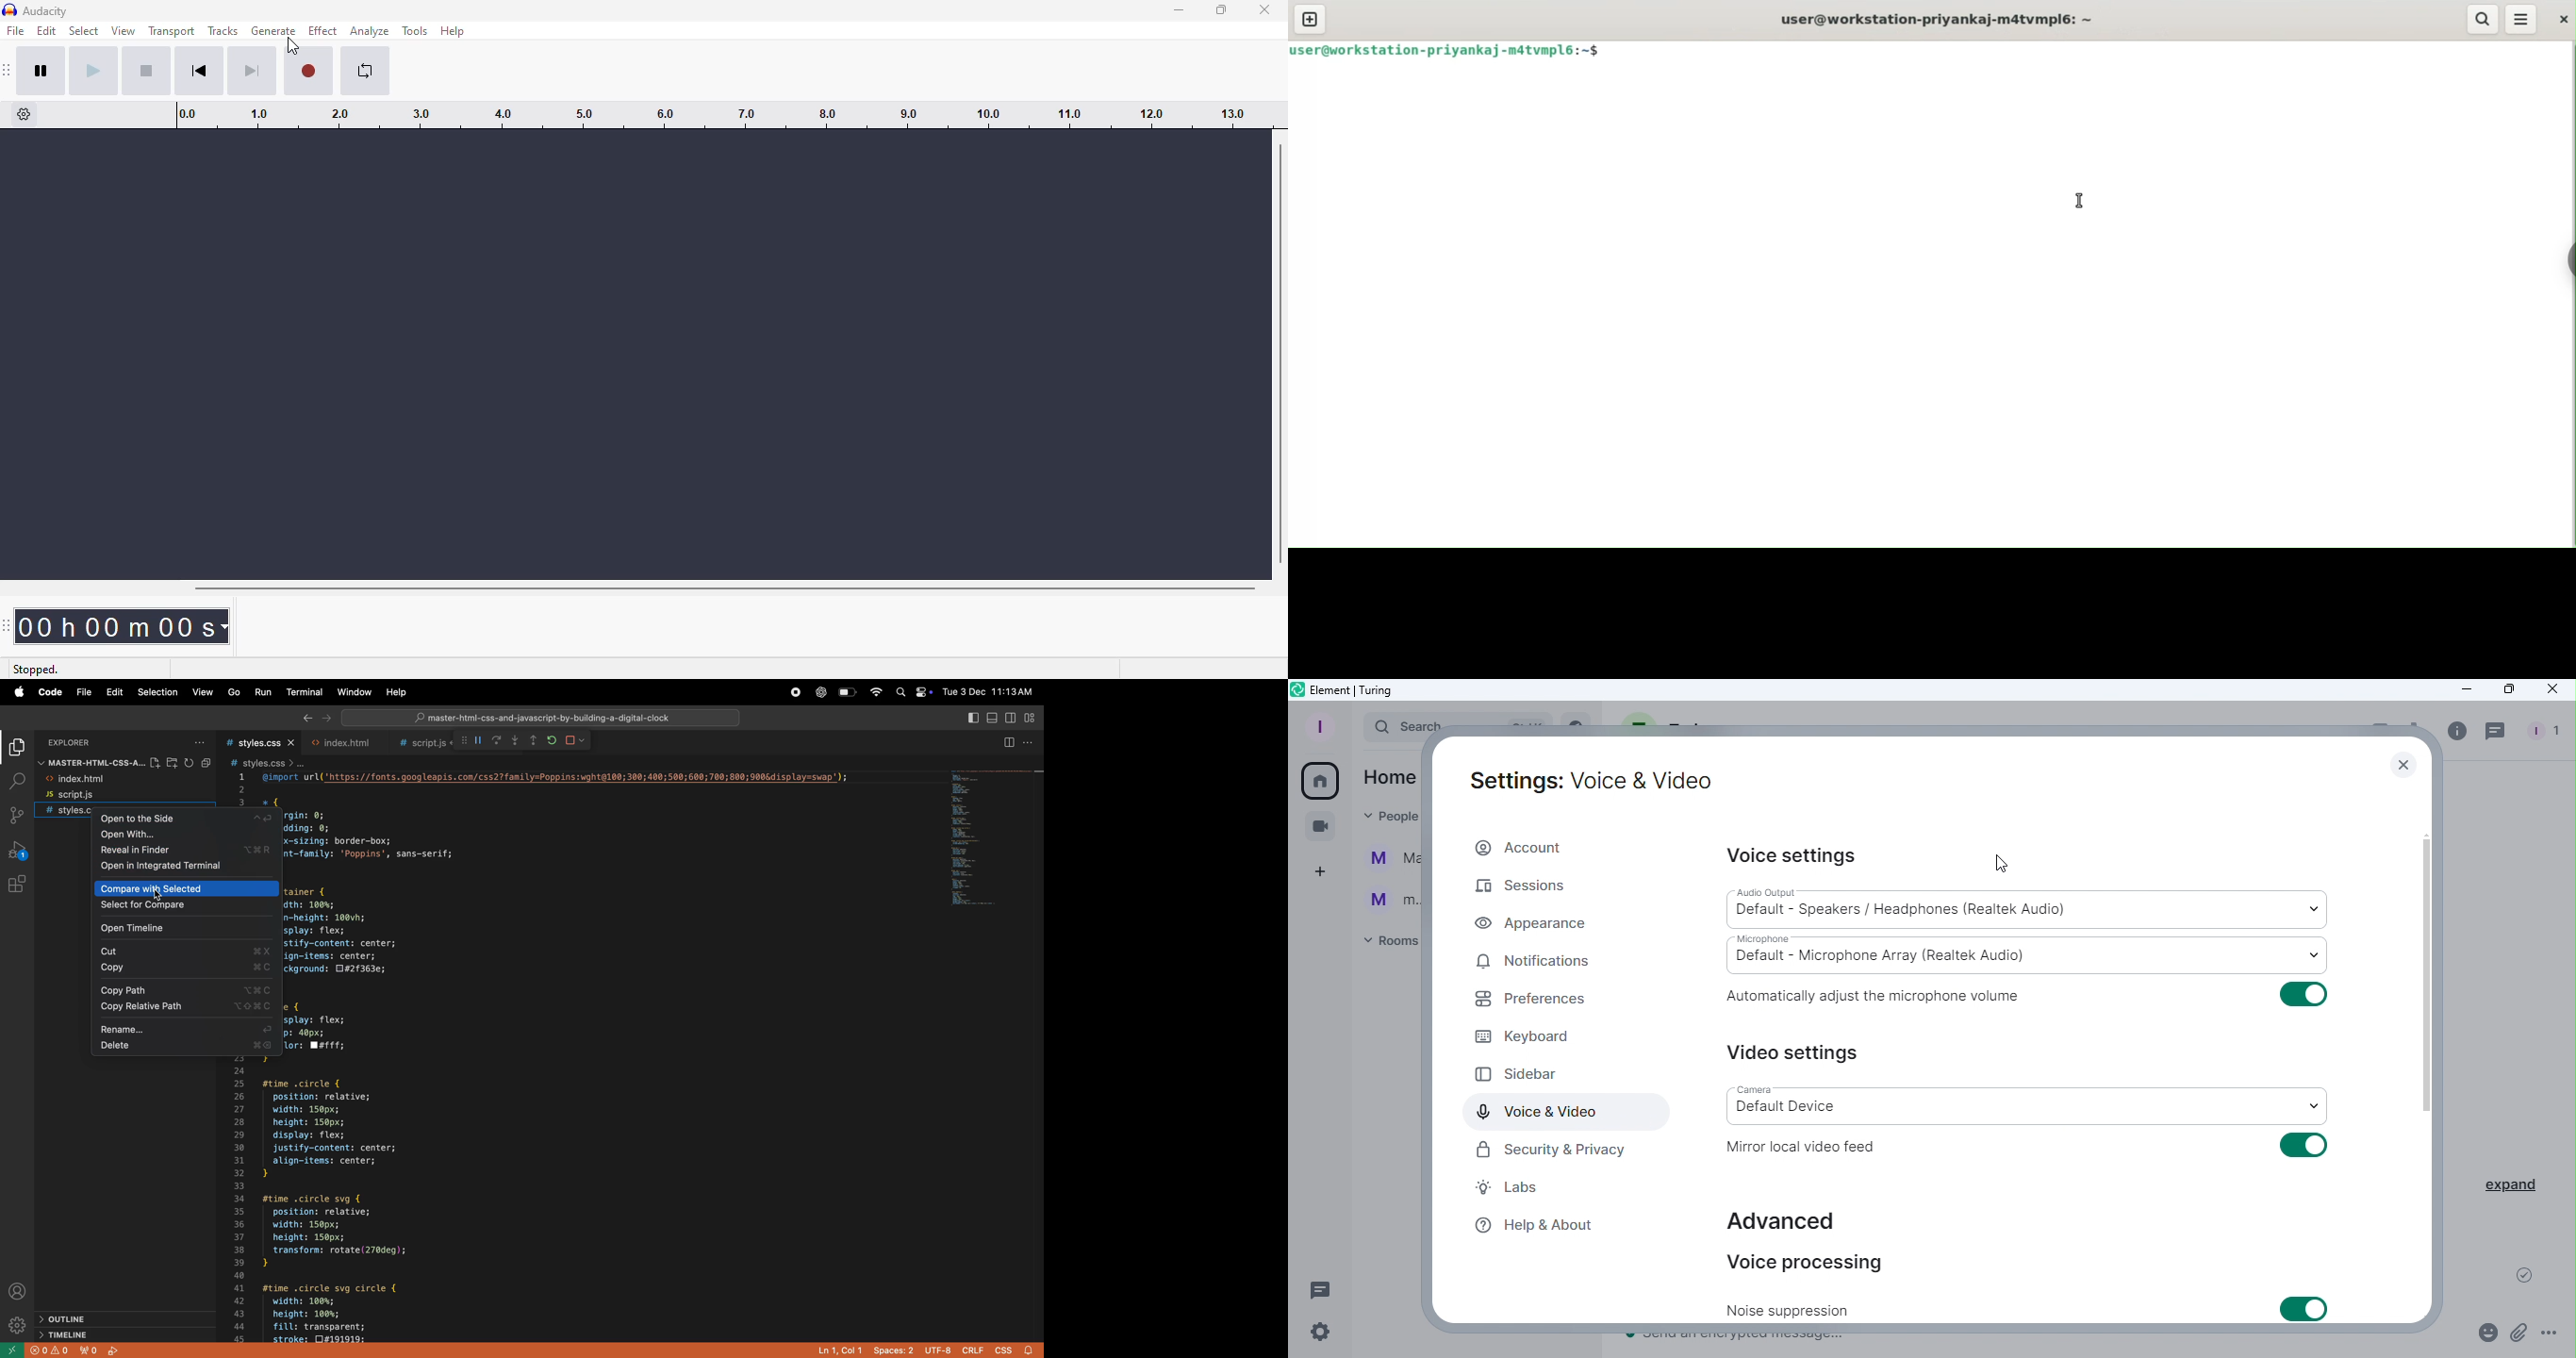 The width and height of the screenshot is (2576, 1372). I want to click on close, so click(1263, 9).